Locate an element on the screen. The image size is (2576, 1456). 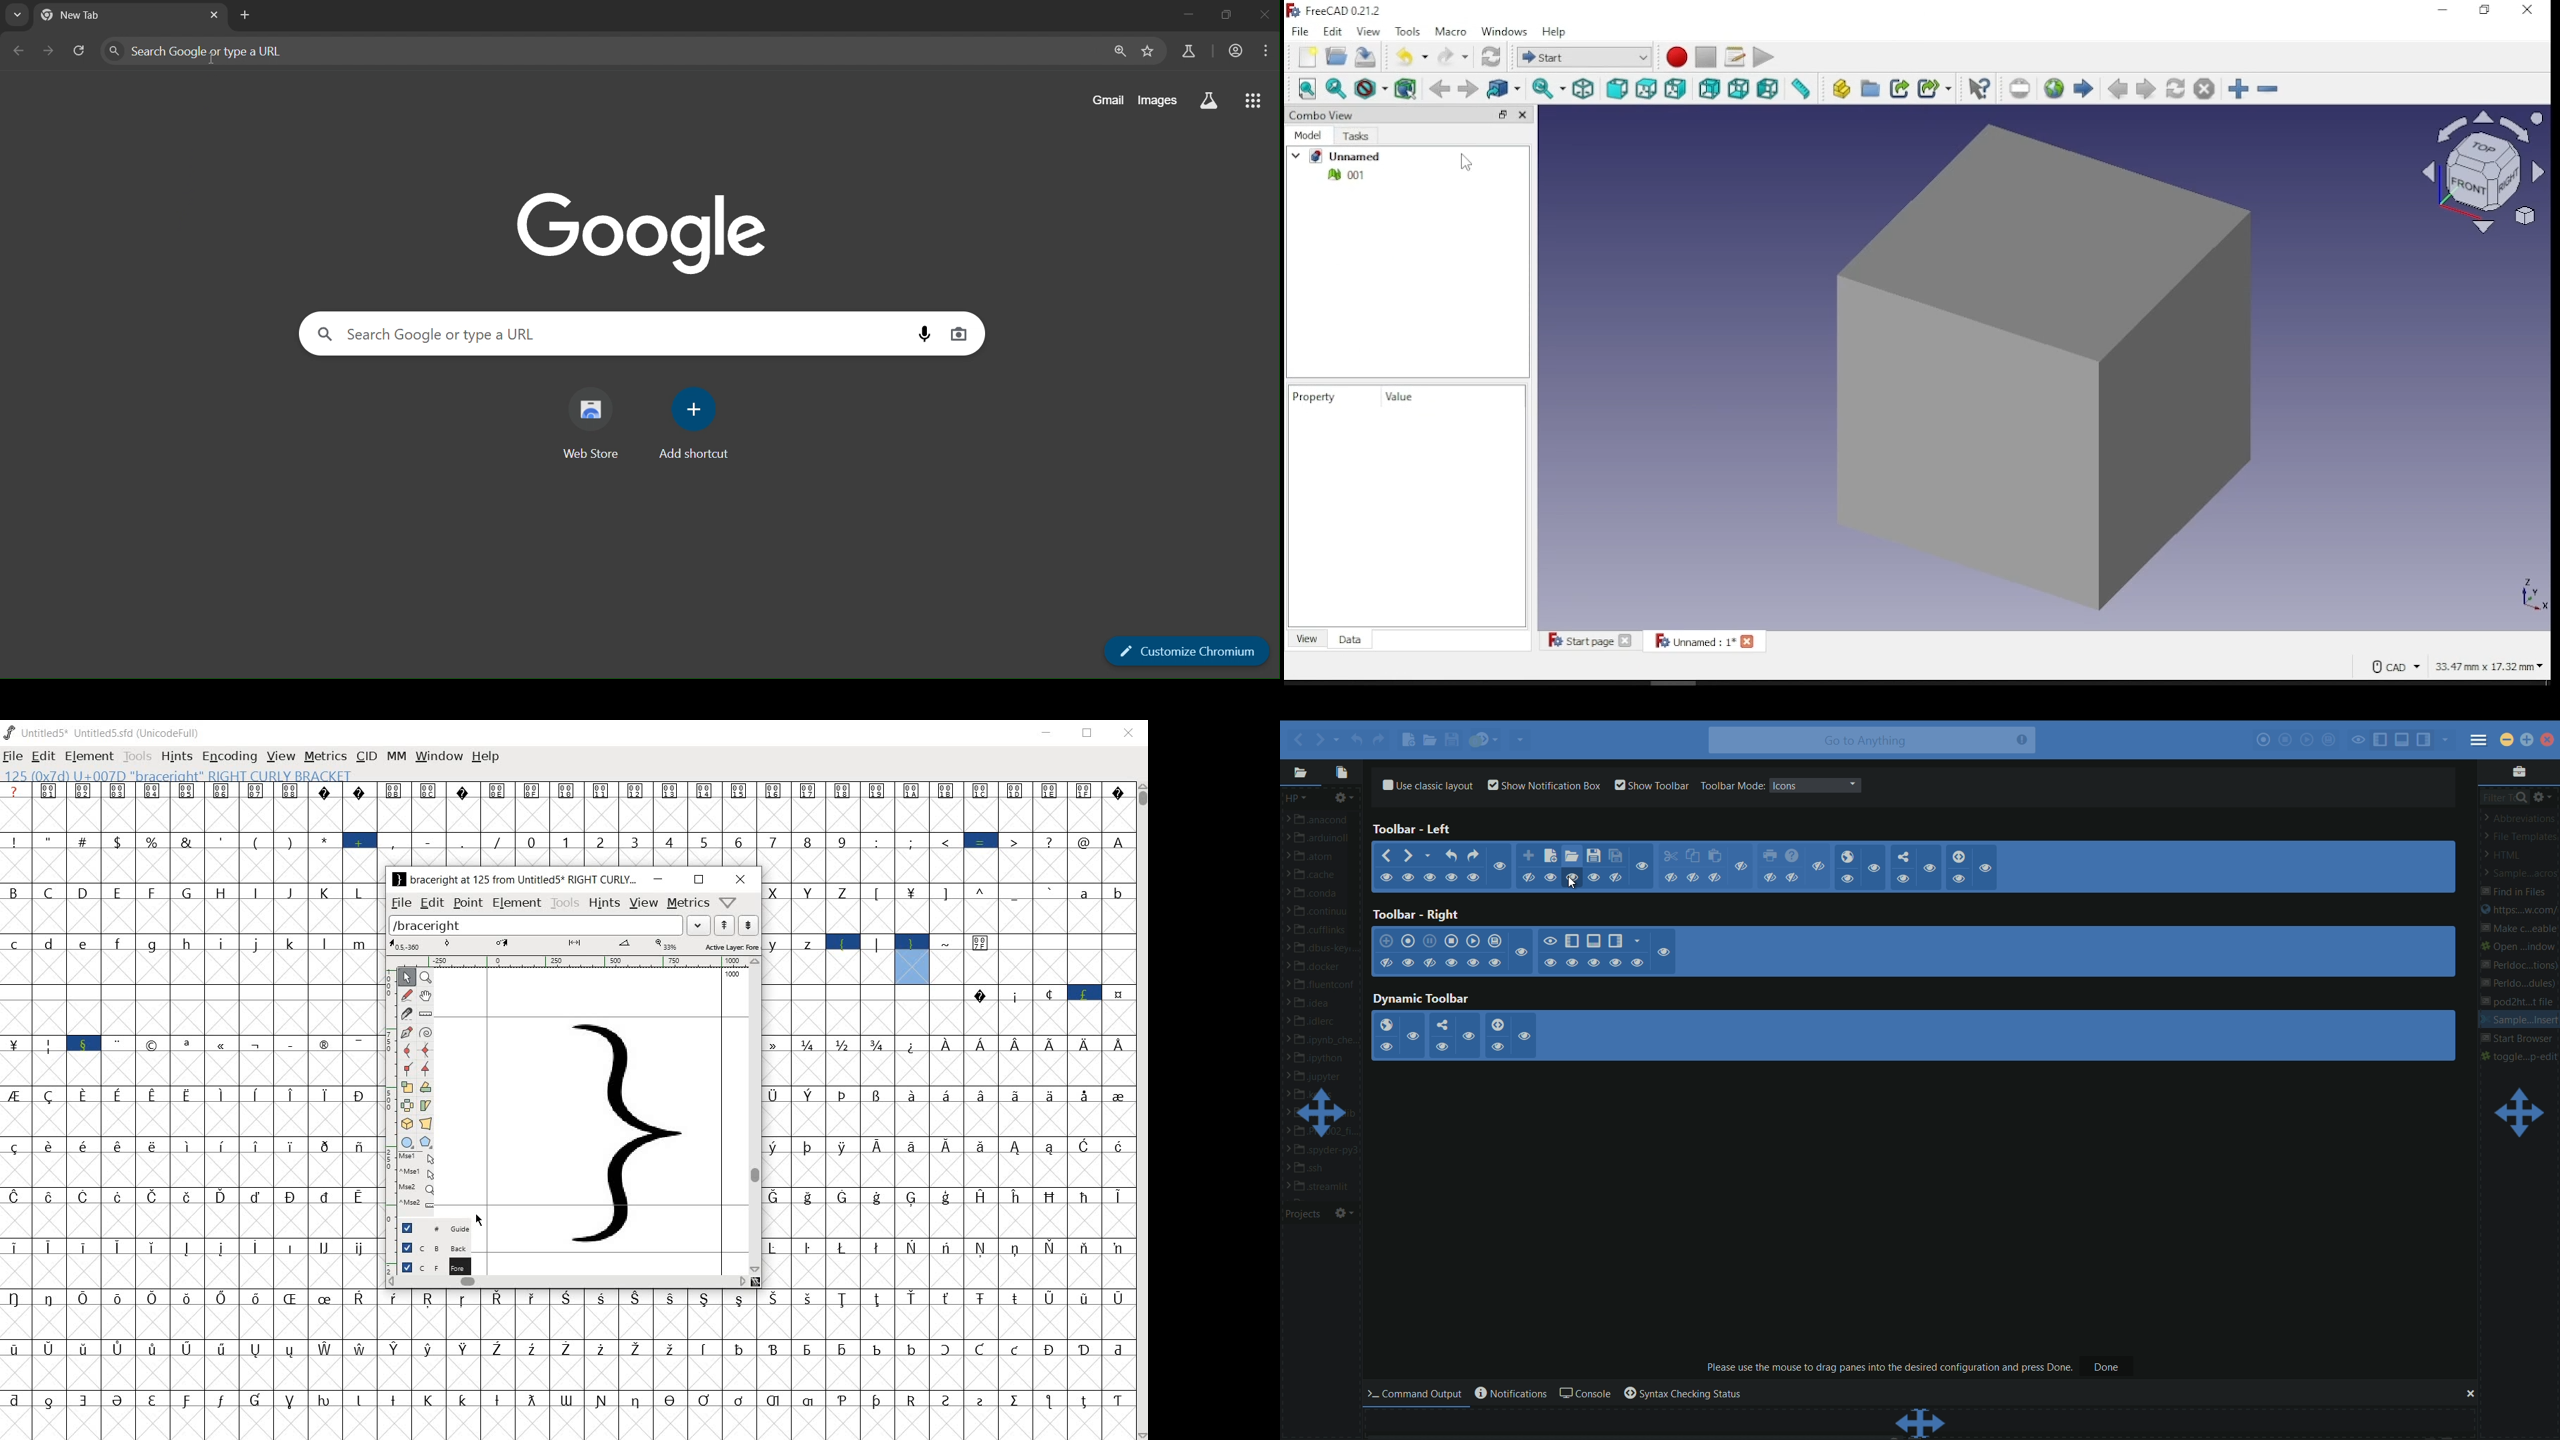
mouse pointer is located at coordinates (1463, 162).